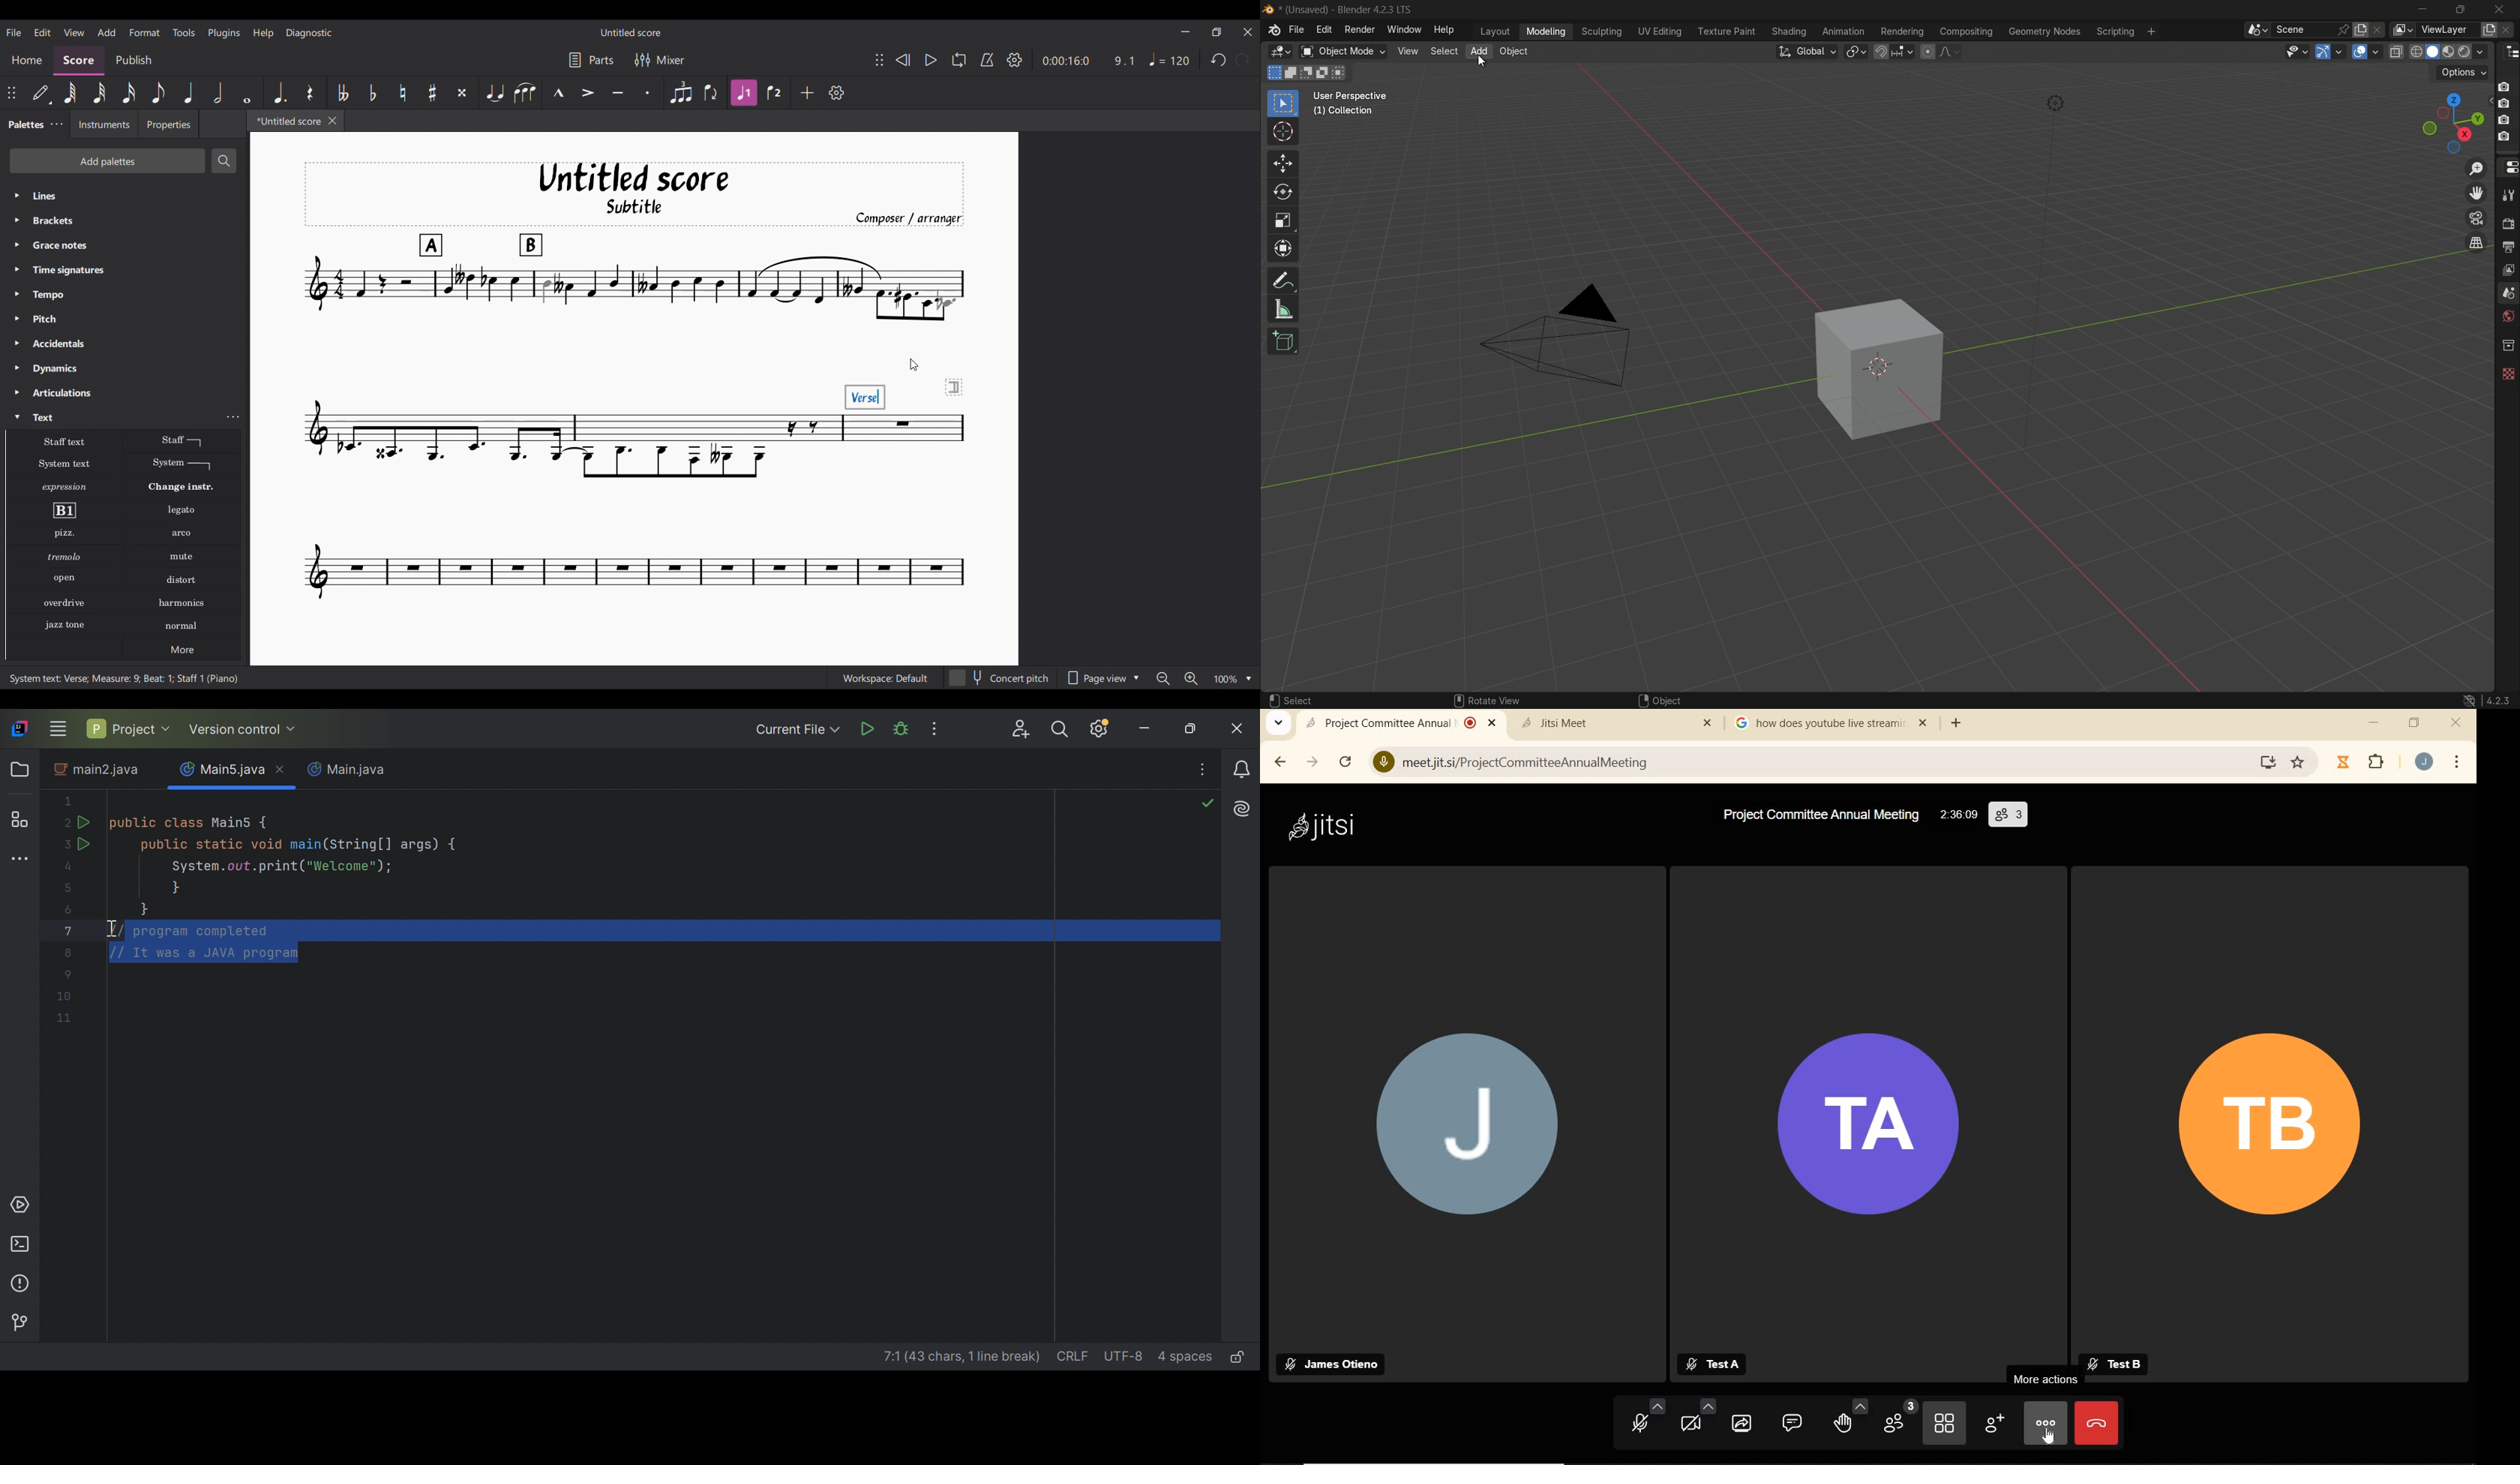  I want to click on Notifications, so click(1240, 768).